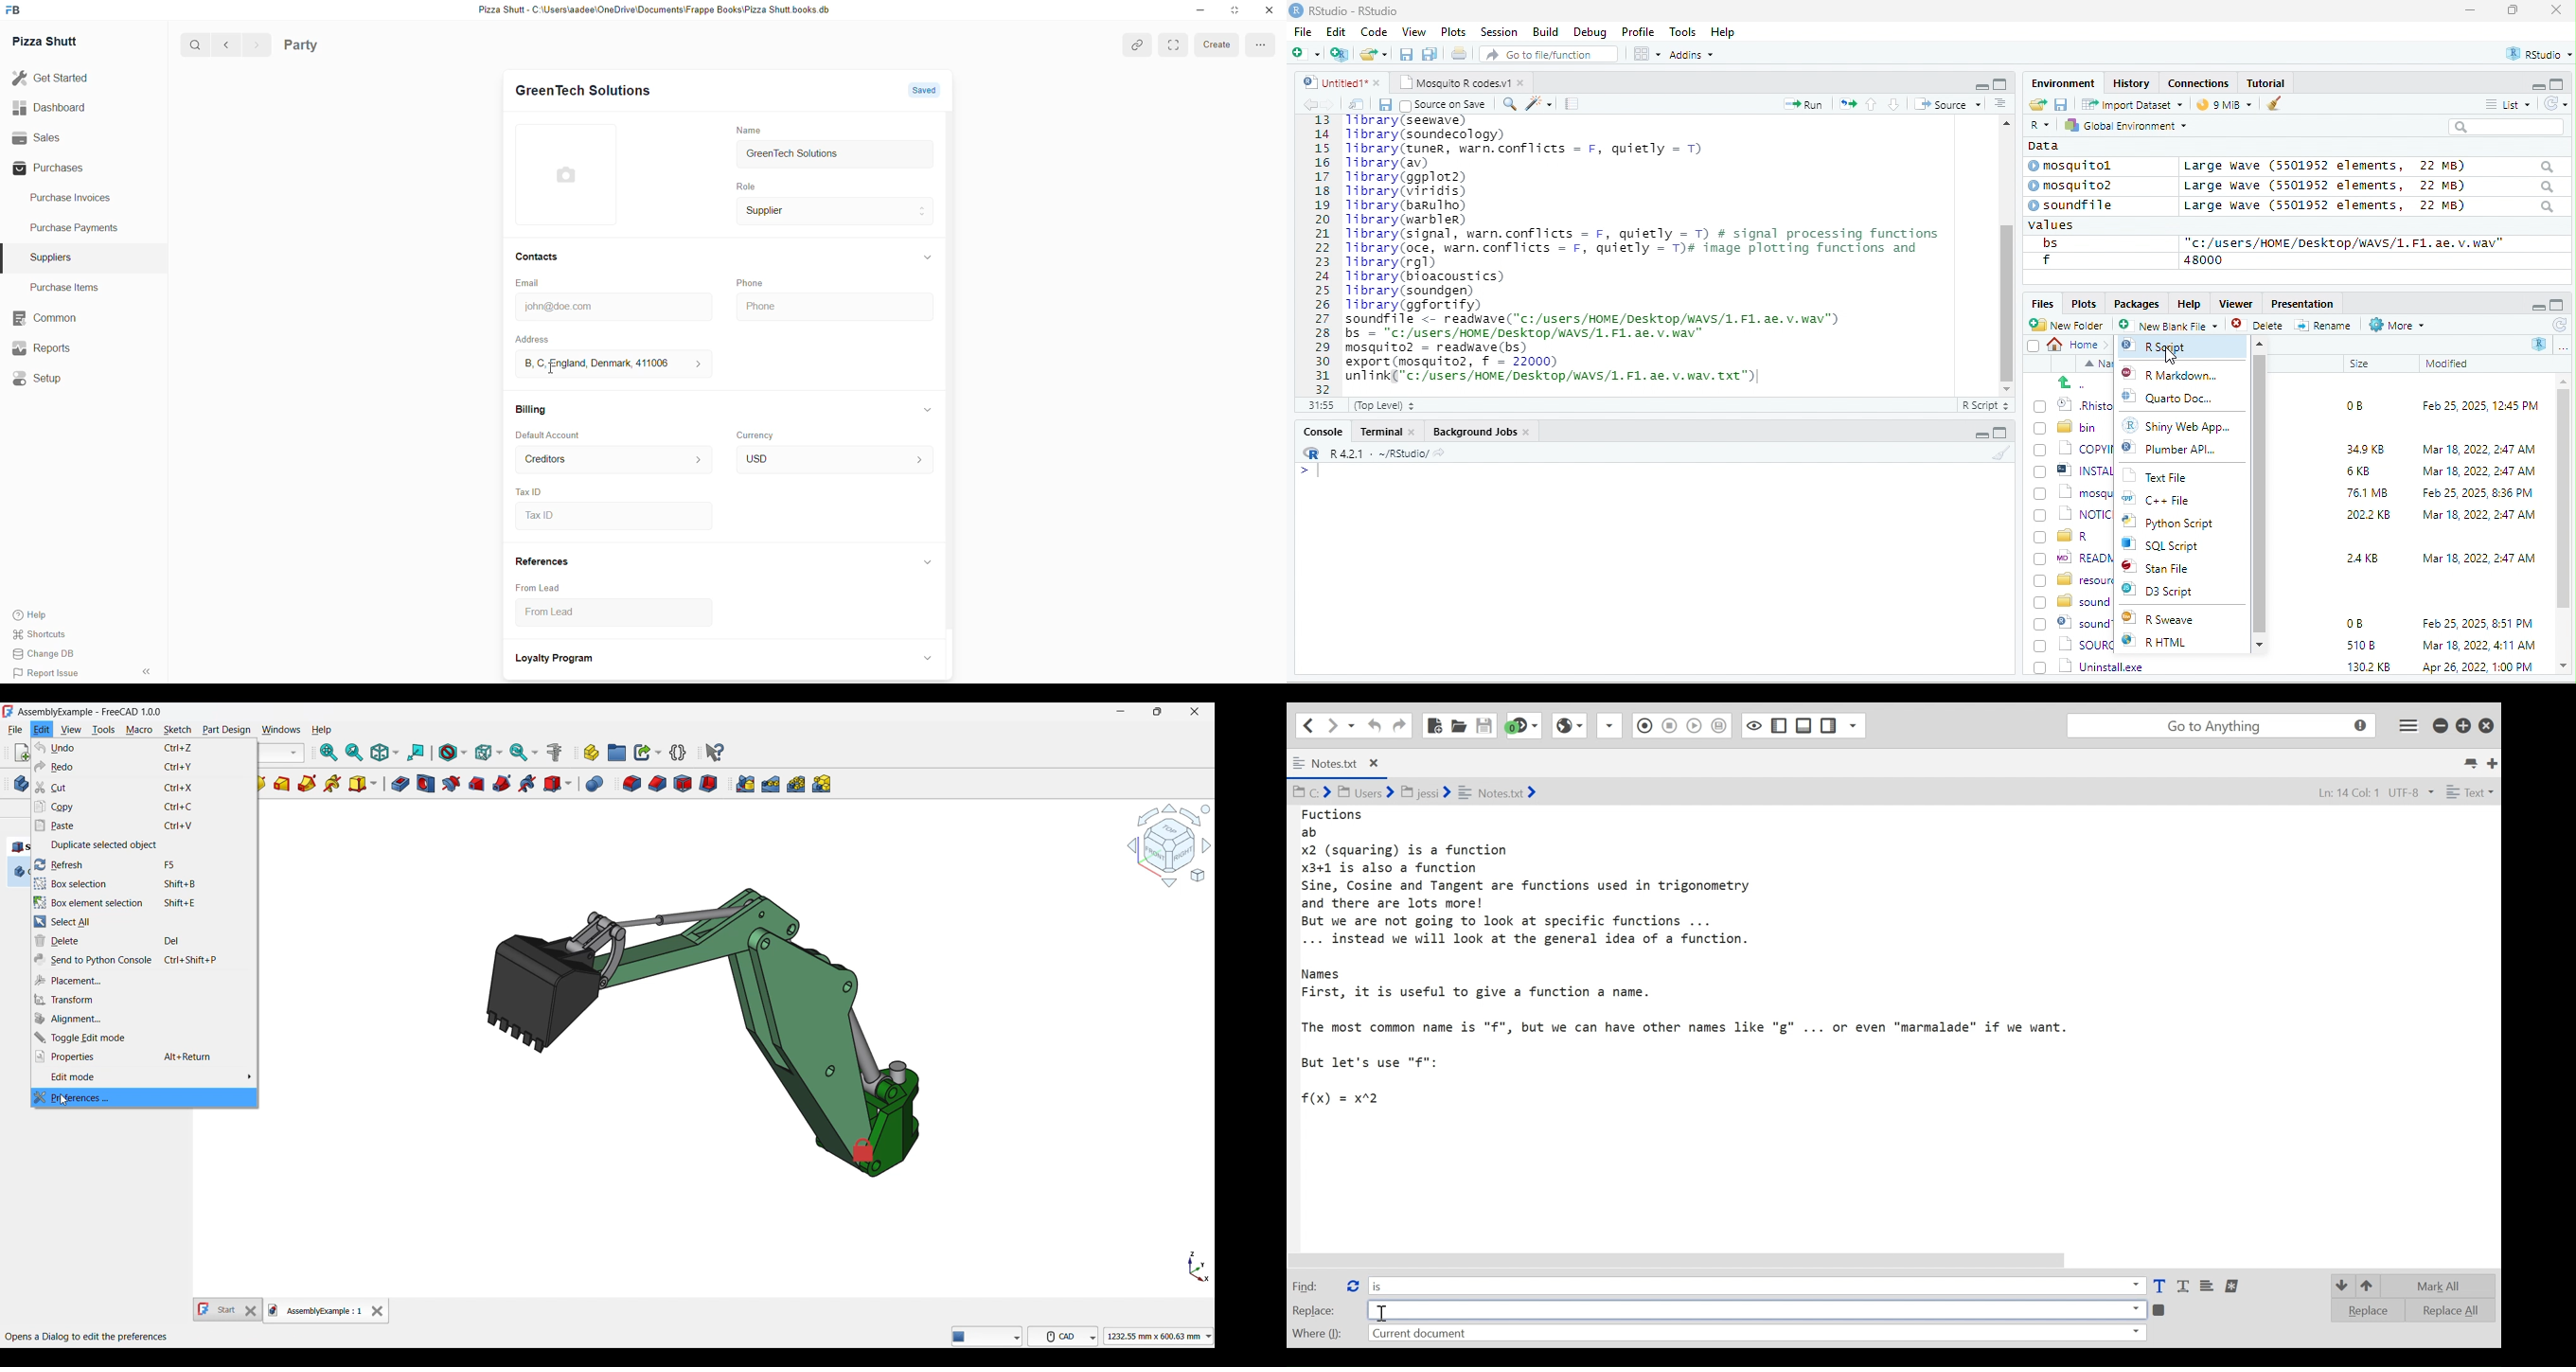  Describe the element at coordinates (1800, 104) in the screenshot. I see `Run` at that location.